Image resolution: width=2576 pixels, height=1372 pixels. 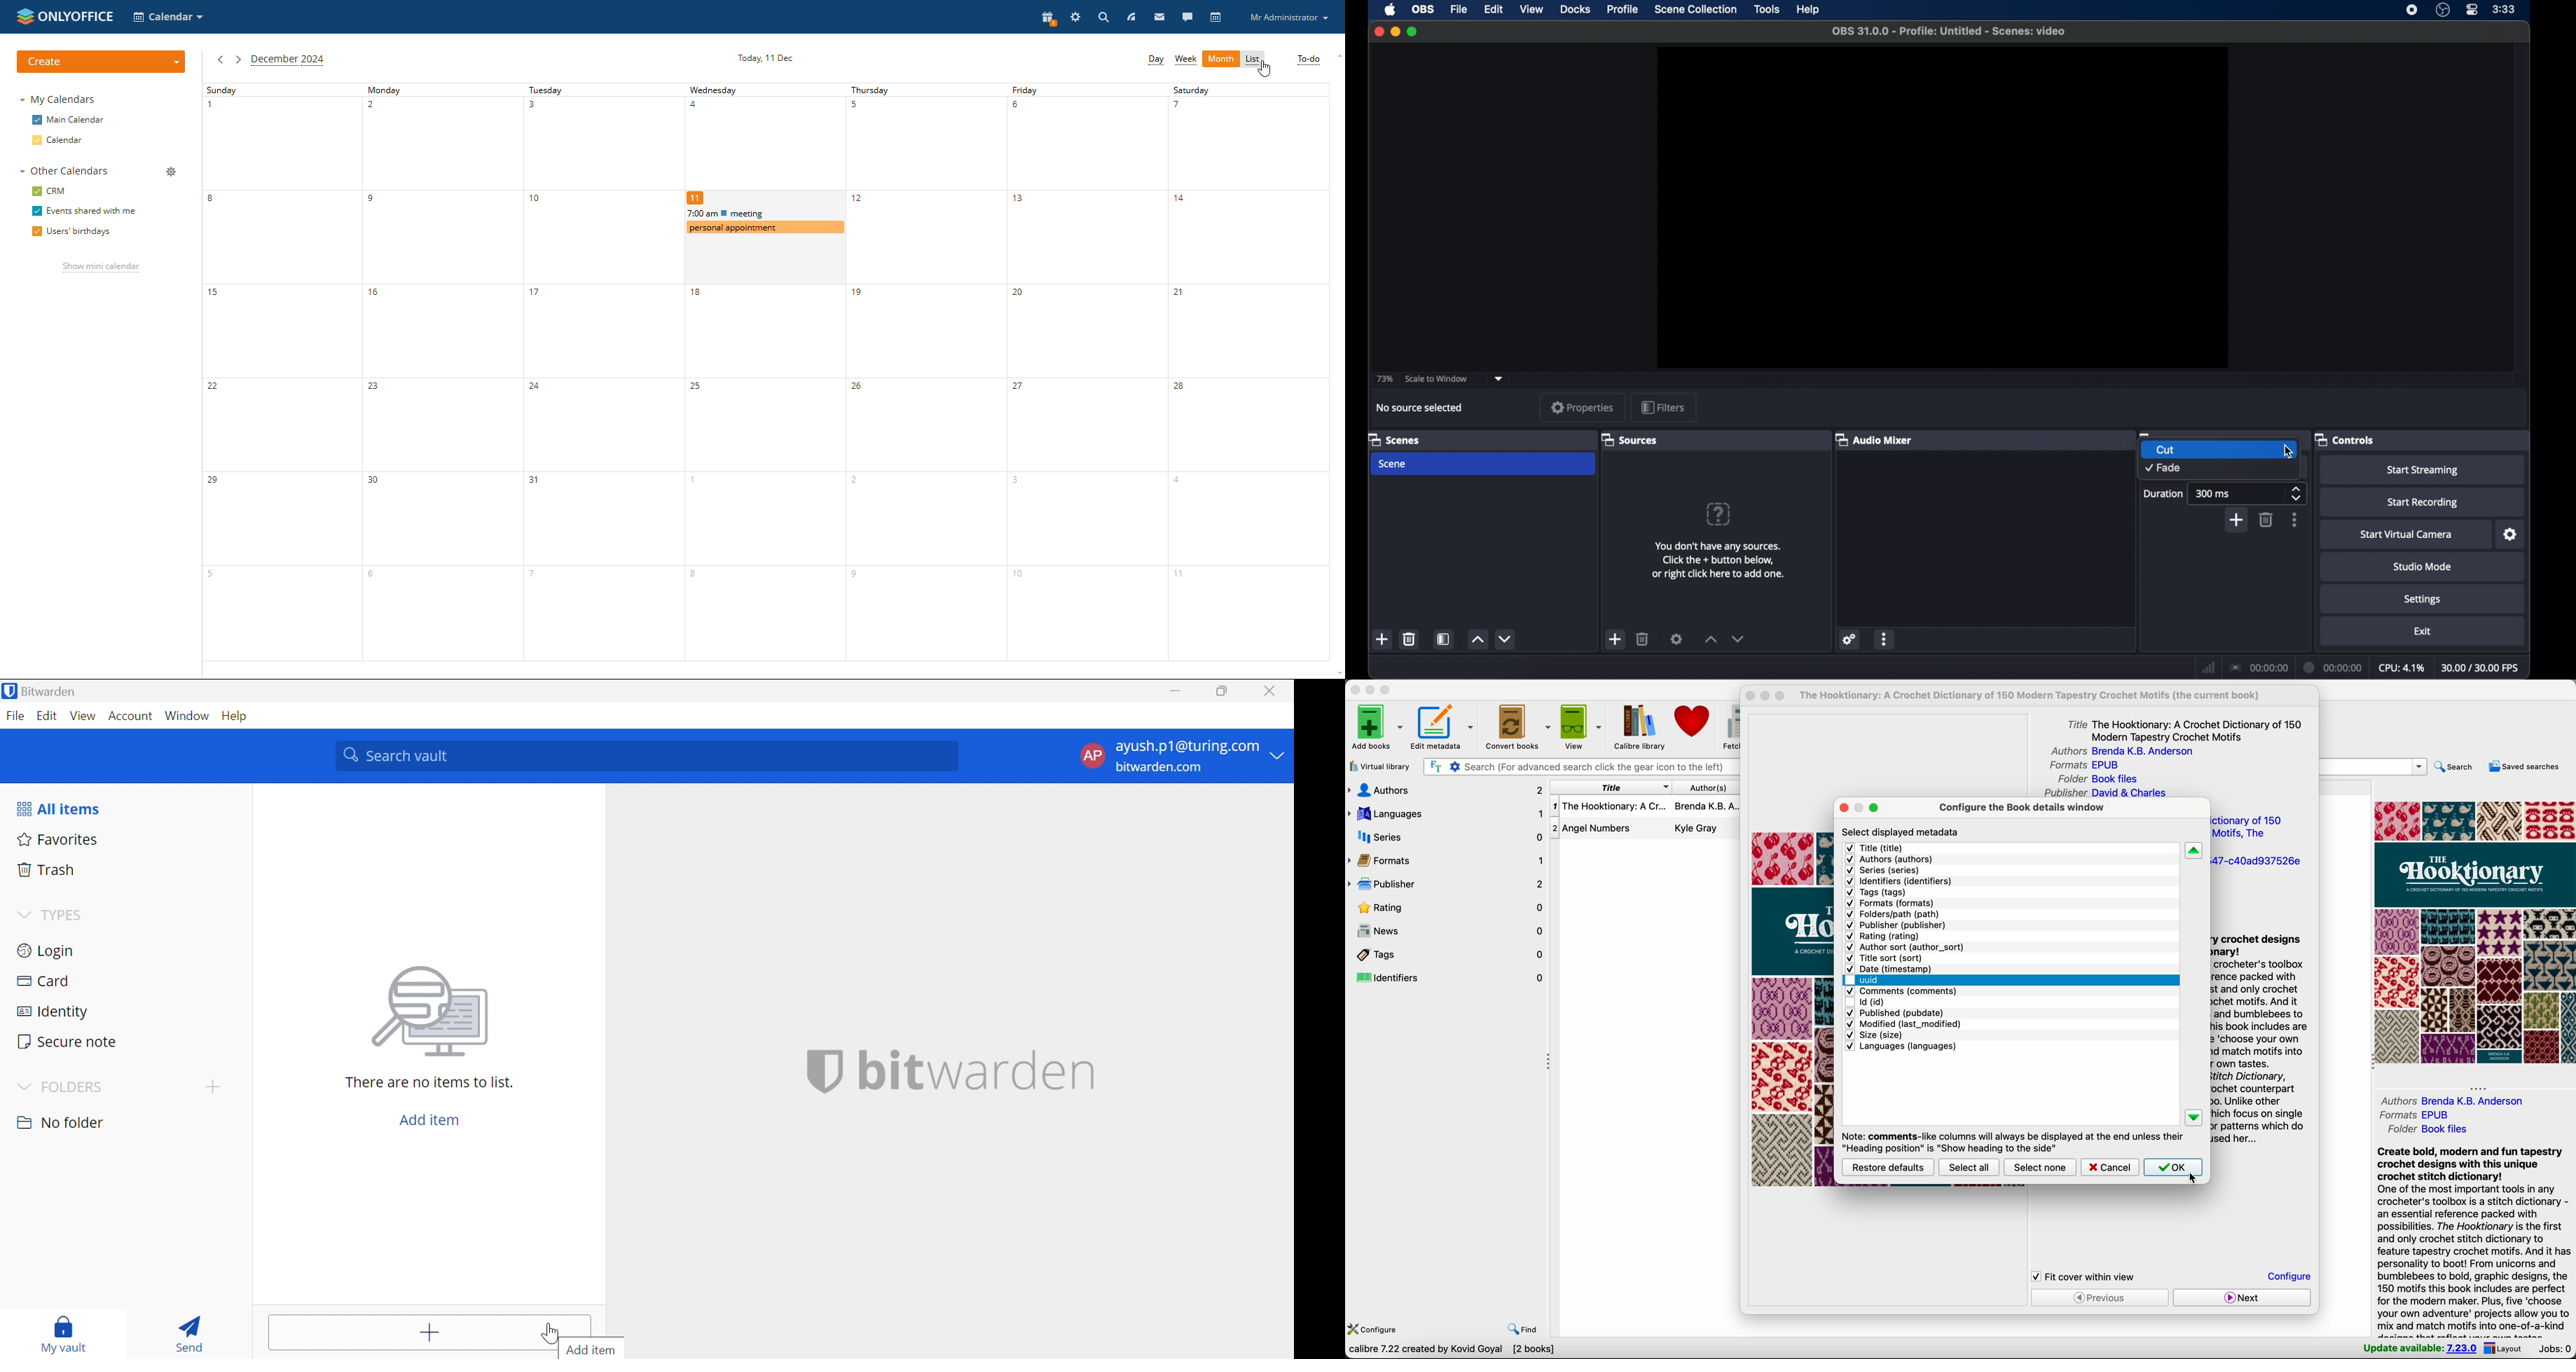 I want to click on calender, so click(x=440, y=372).